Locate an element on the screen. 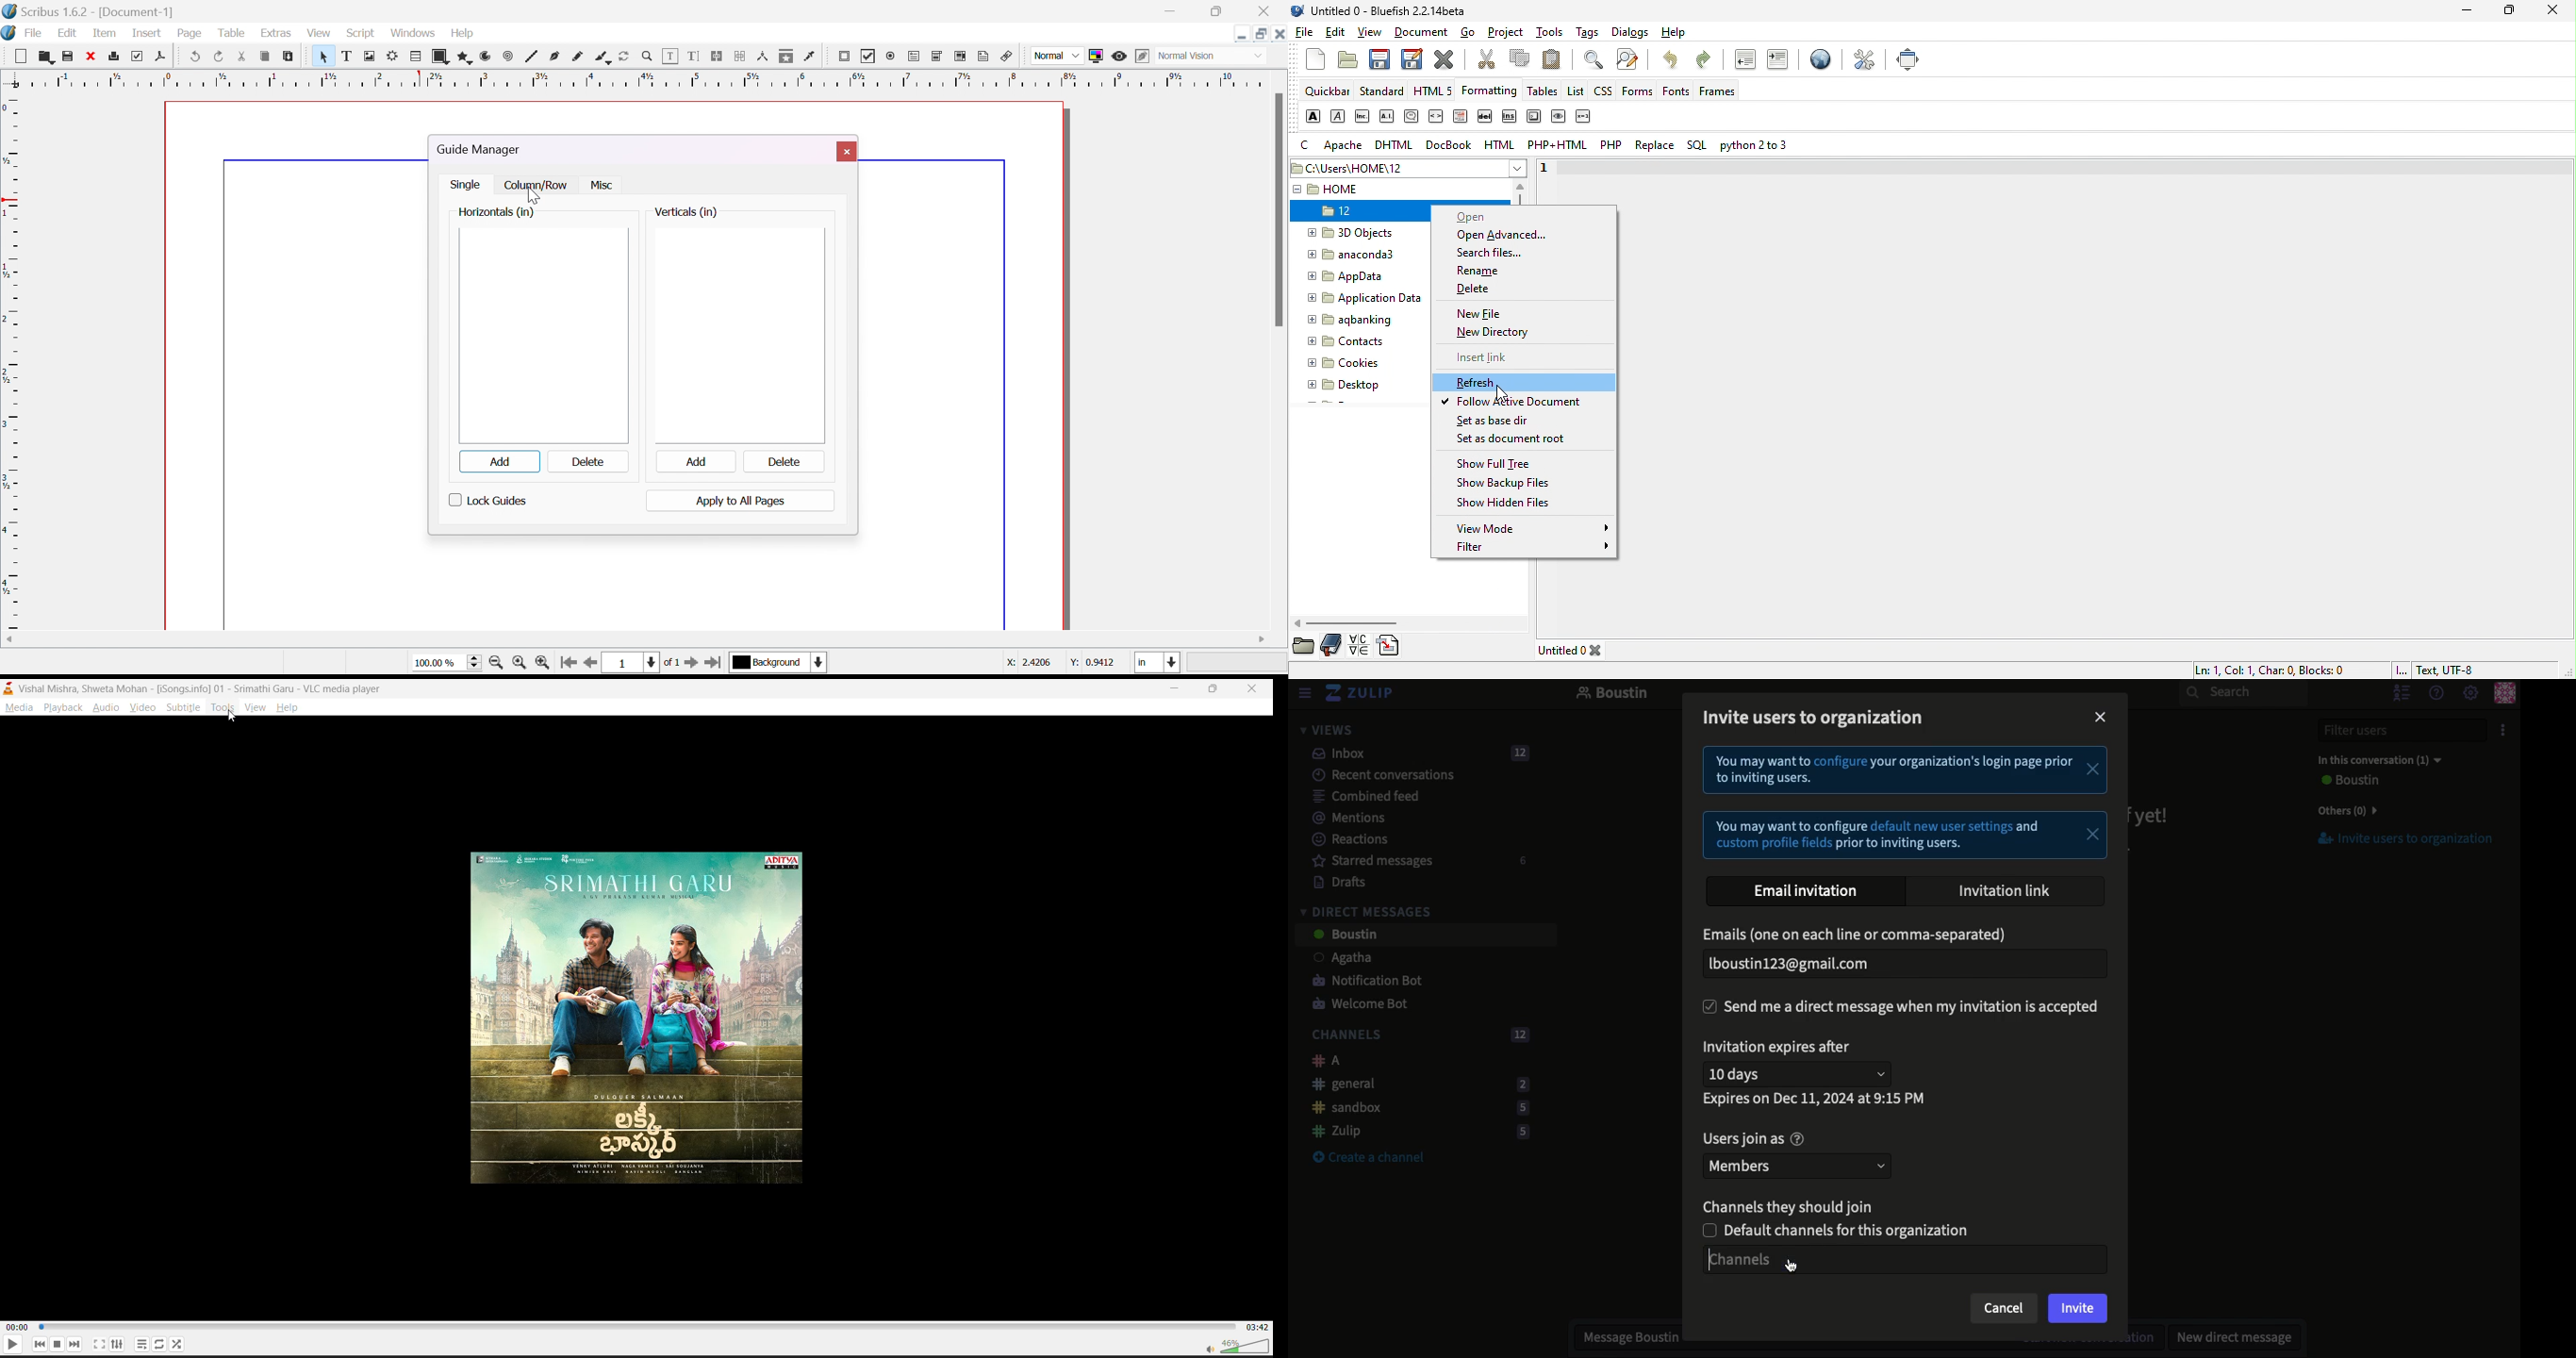  1 is located at coordinates (1548, 170).